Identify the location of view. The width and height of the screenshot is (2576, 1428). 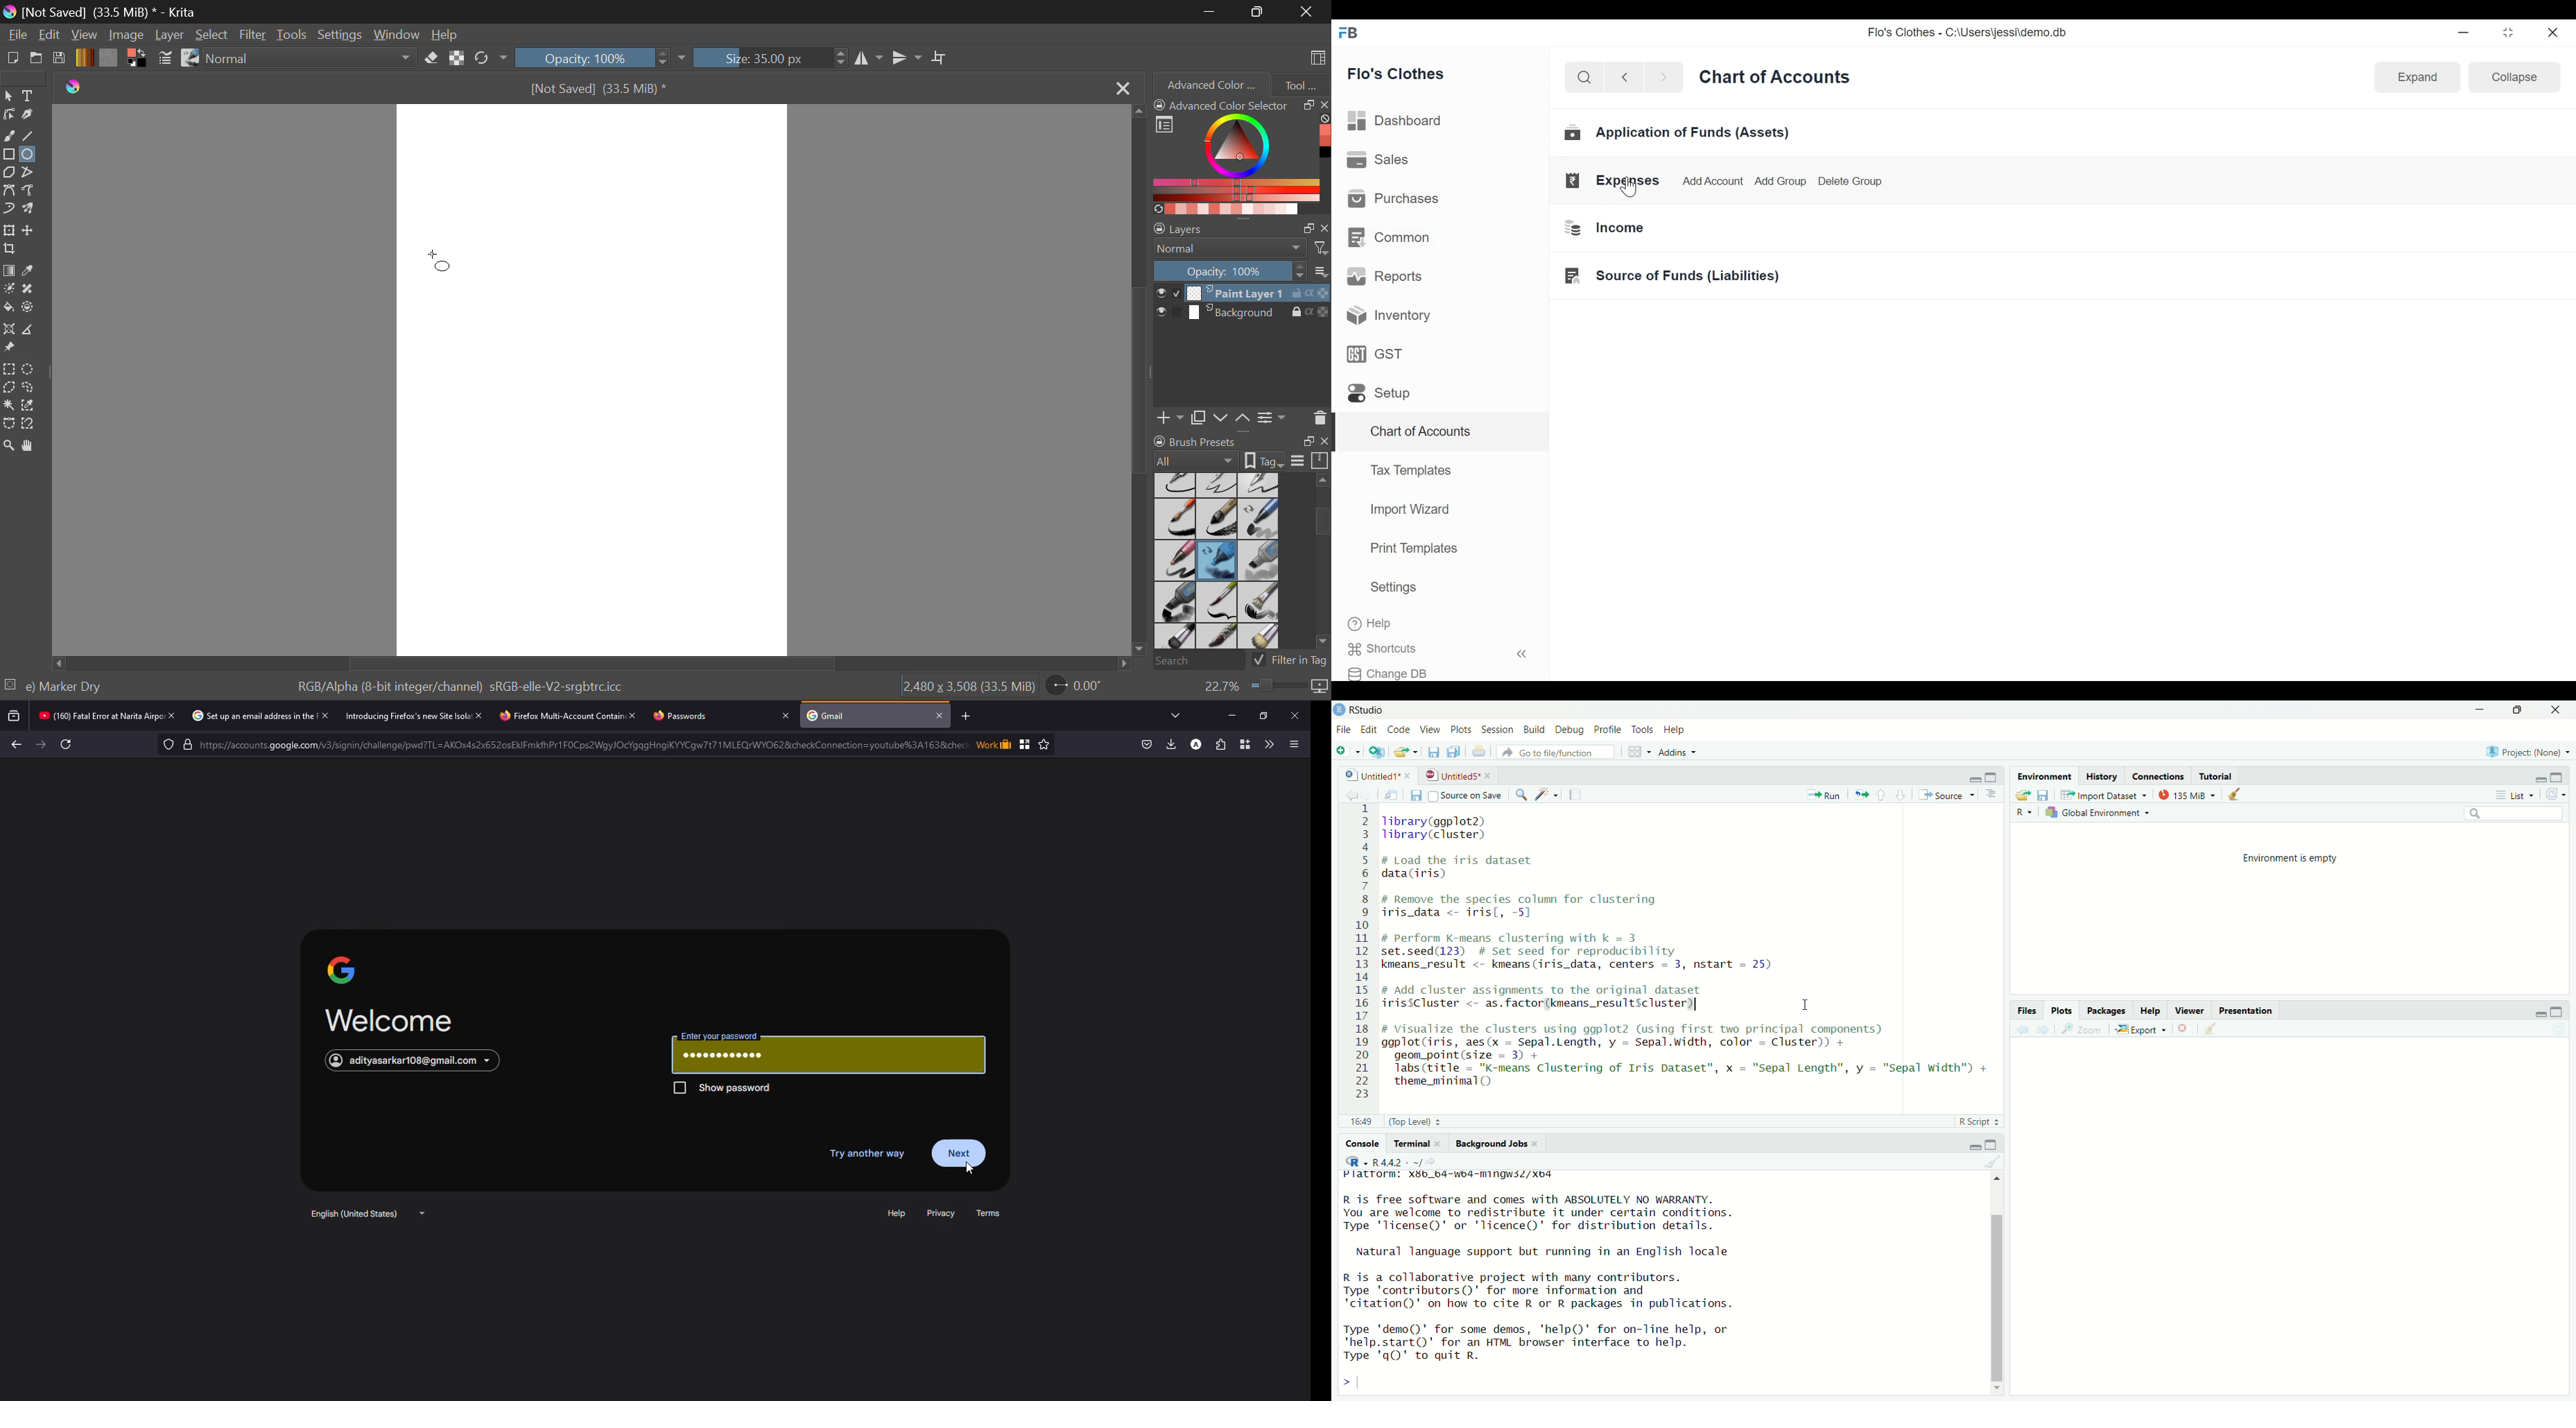
(1427, 729).